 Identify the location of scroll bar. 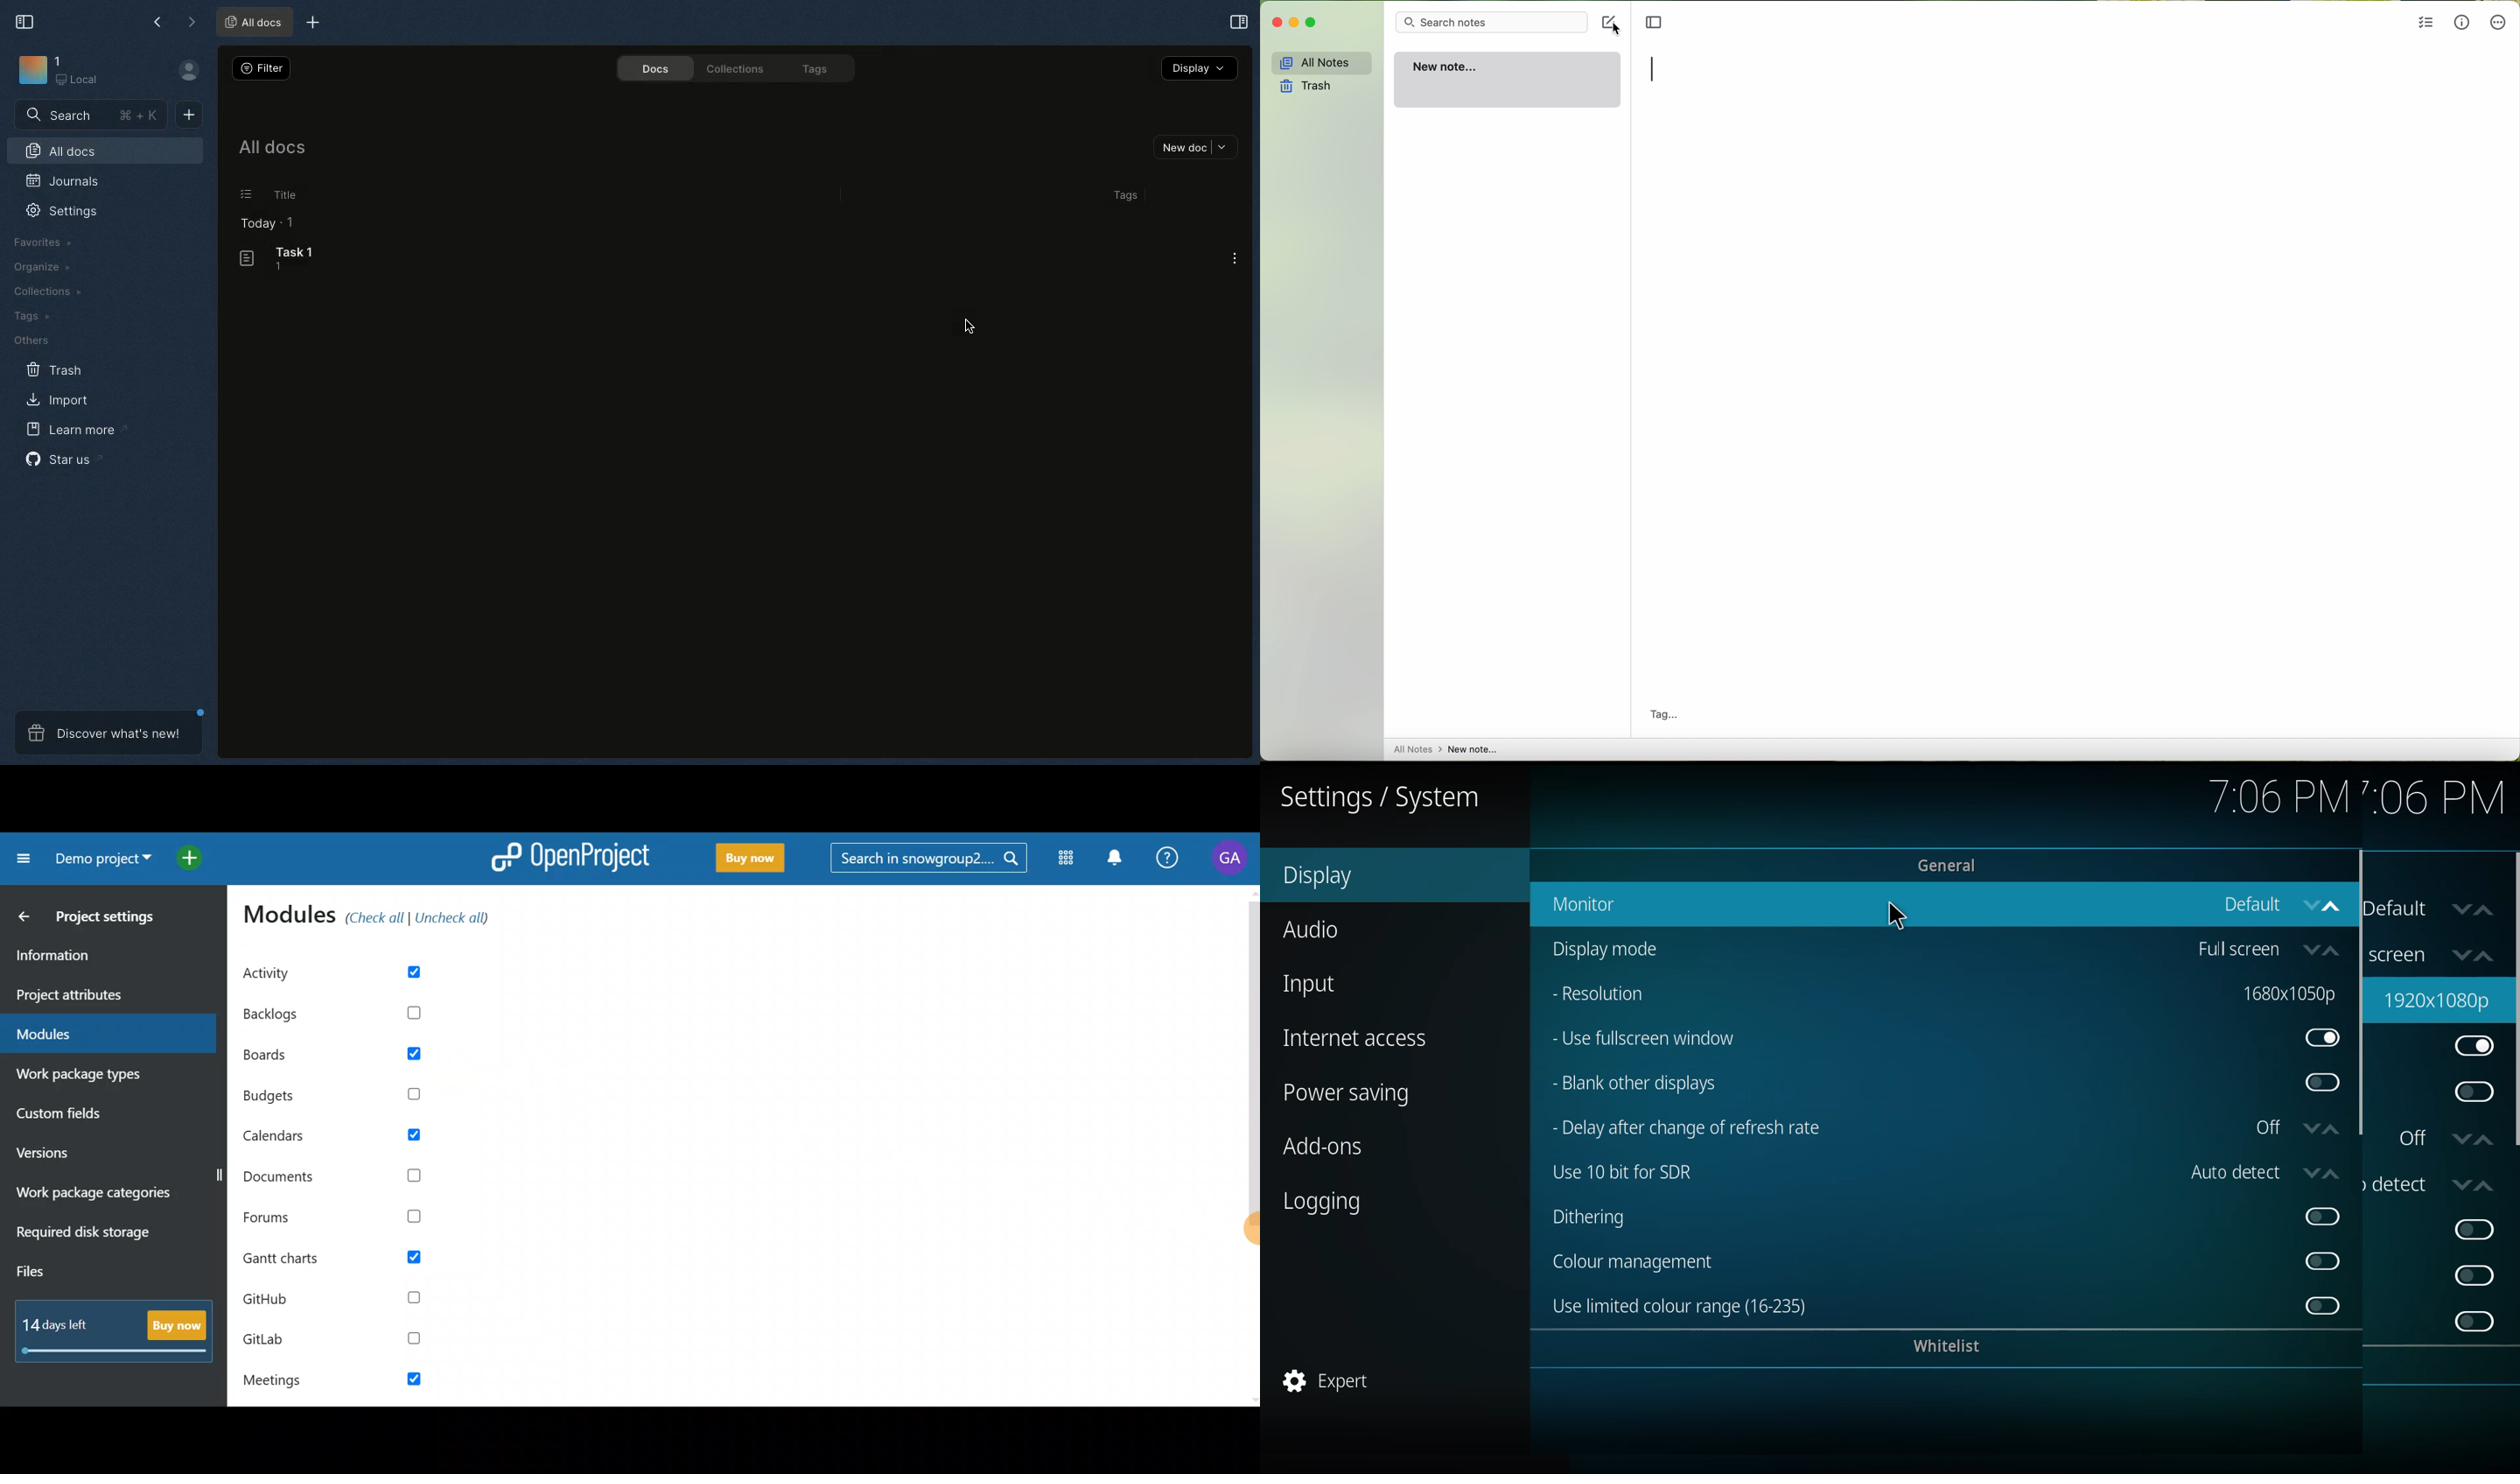
(2360, 1010).